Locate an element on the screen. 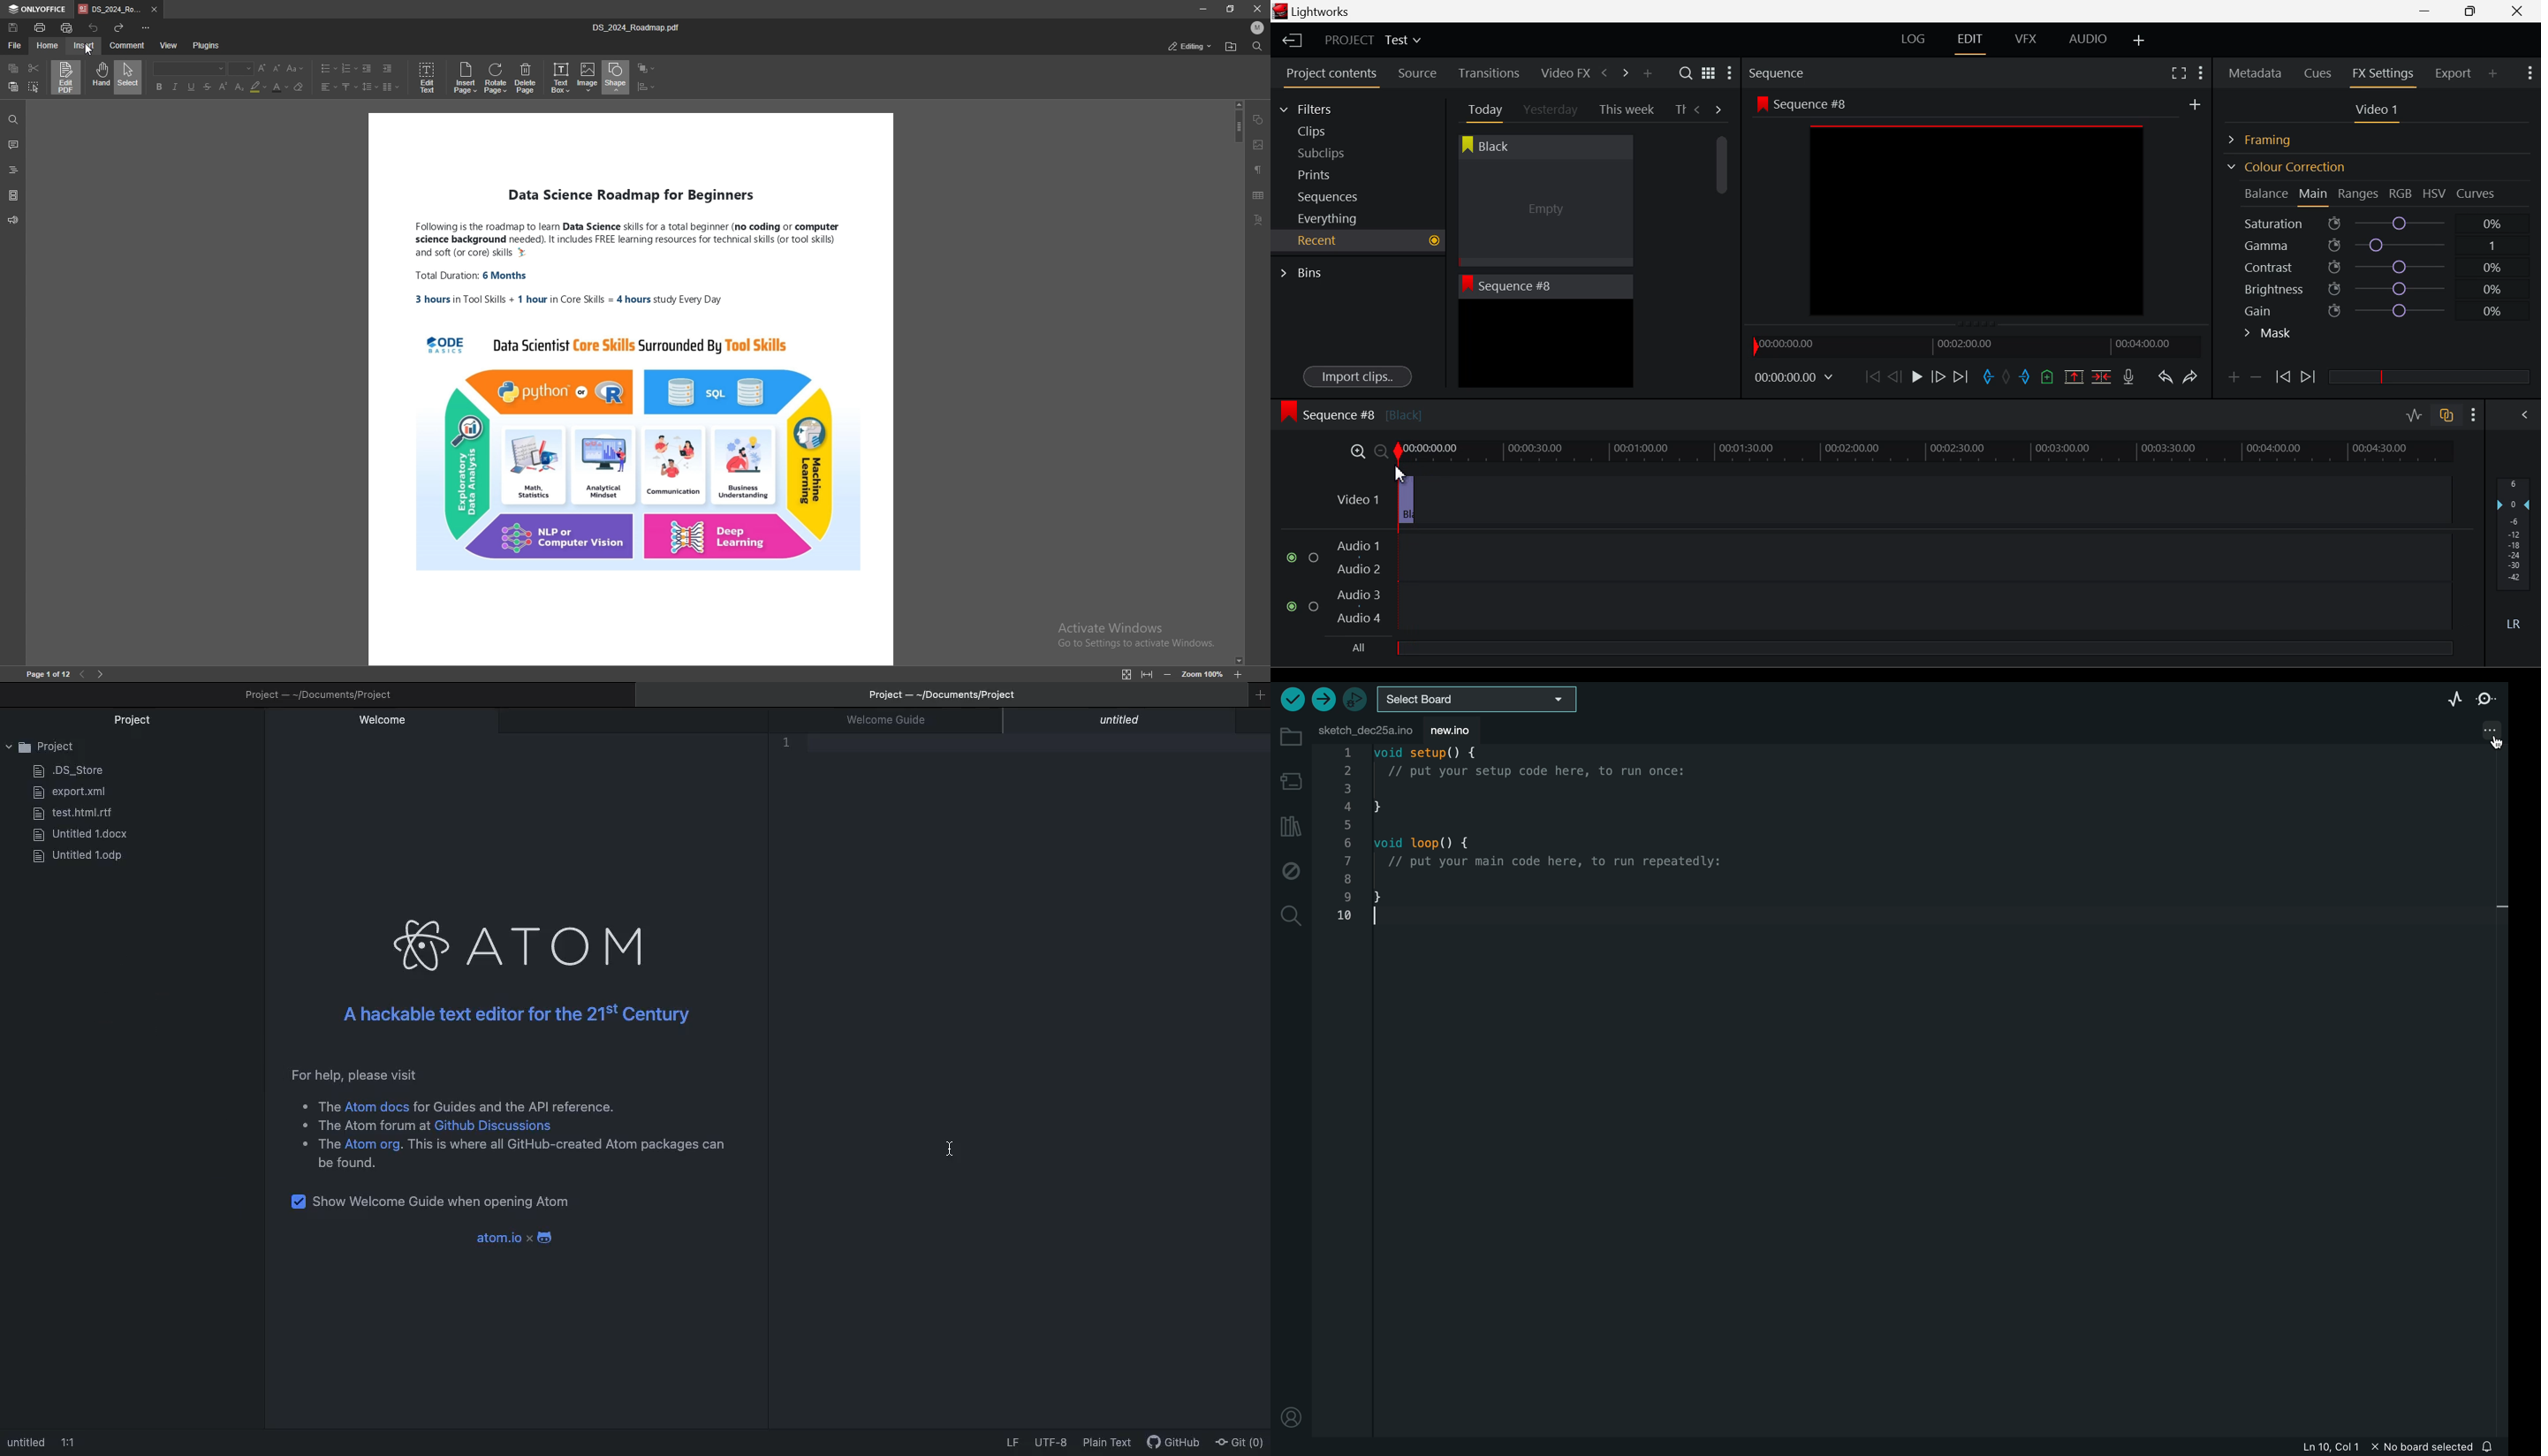 Image resolution: width=2548 pixels, height=1456 pixels. Delete keyframe is located at coordinates (2256, 380).